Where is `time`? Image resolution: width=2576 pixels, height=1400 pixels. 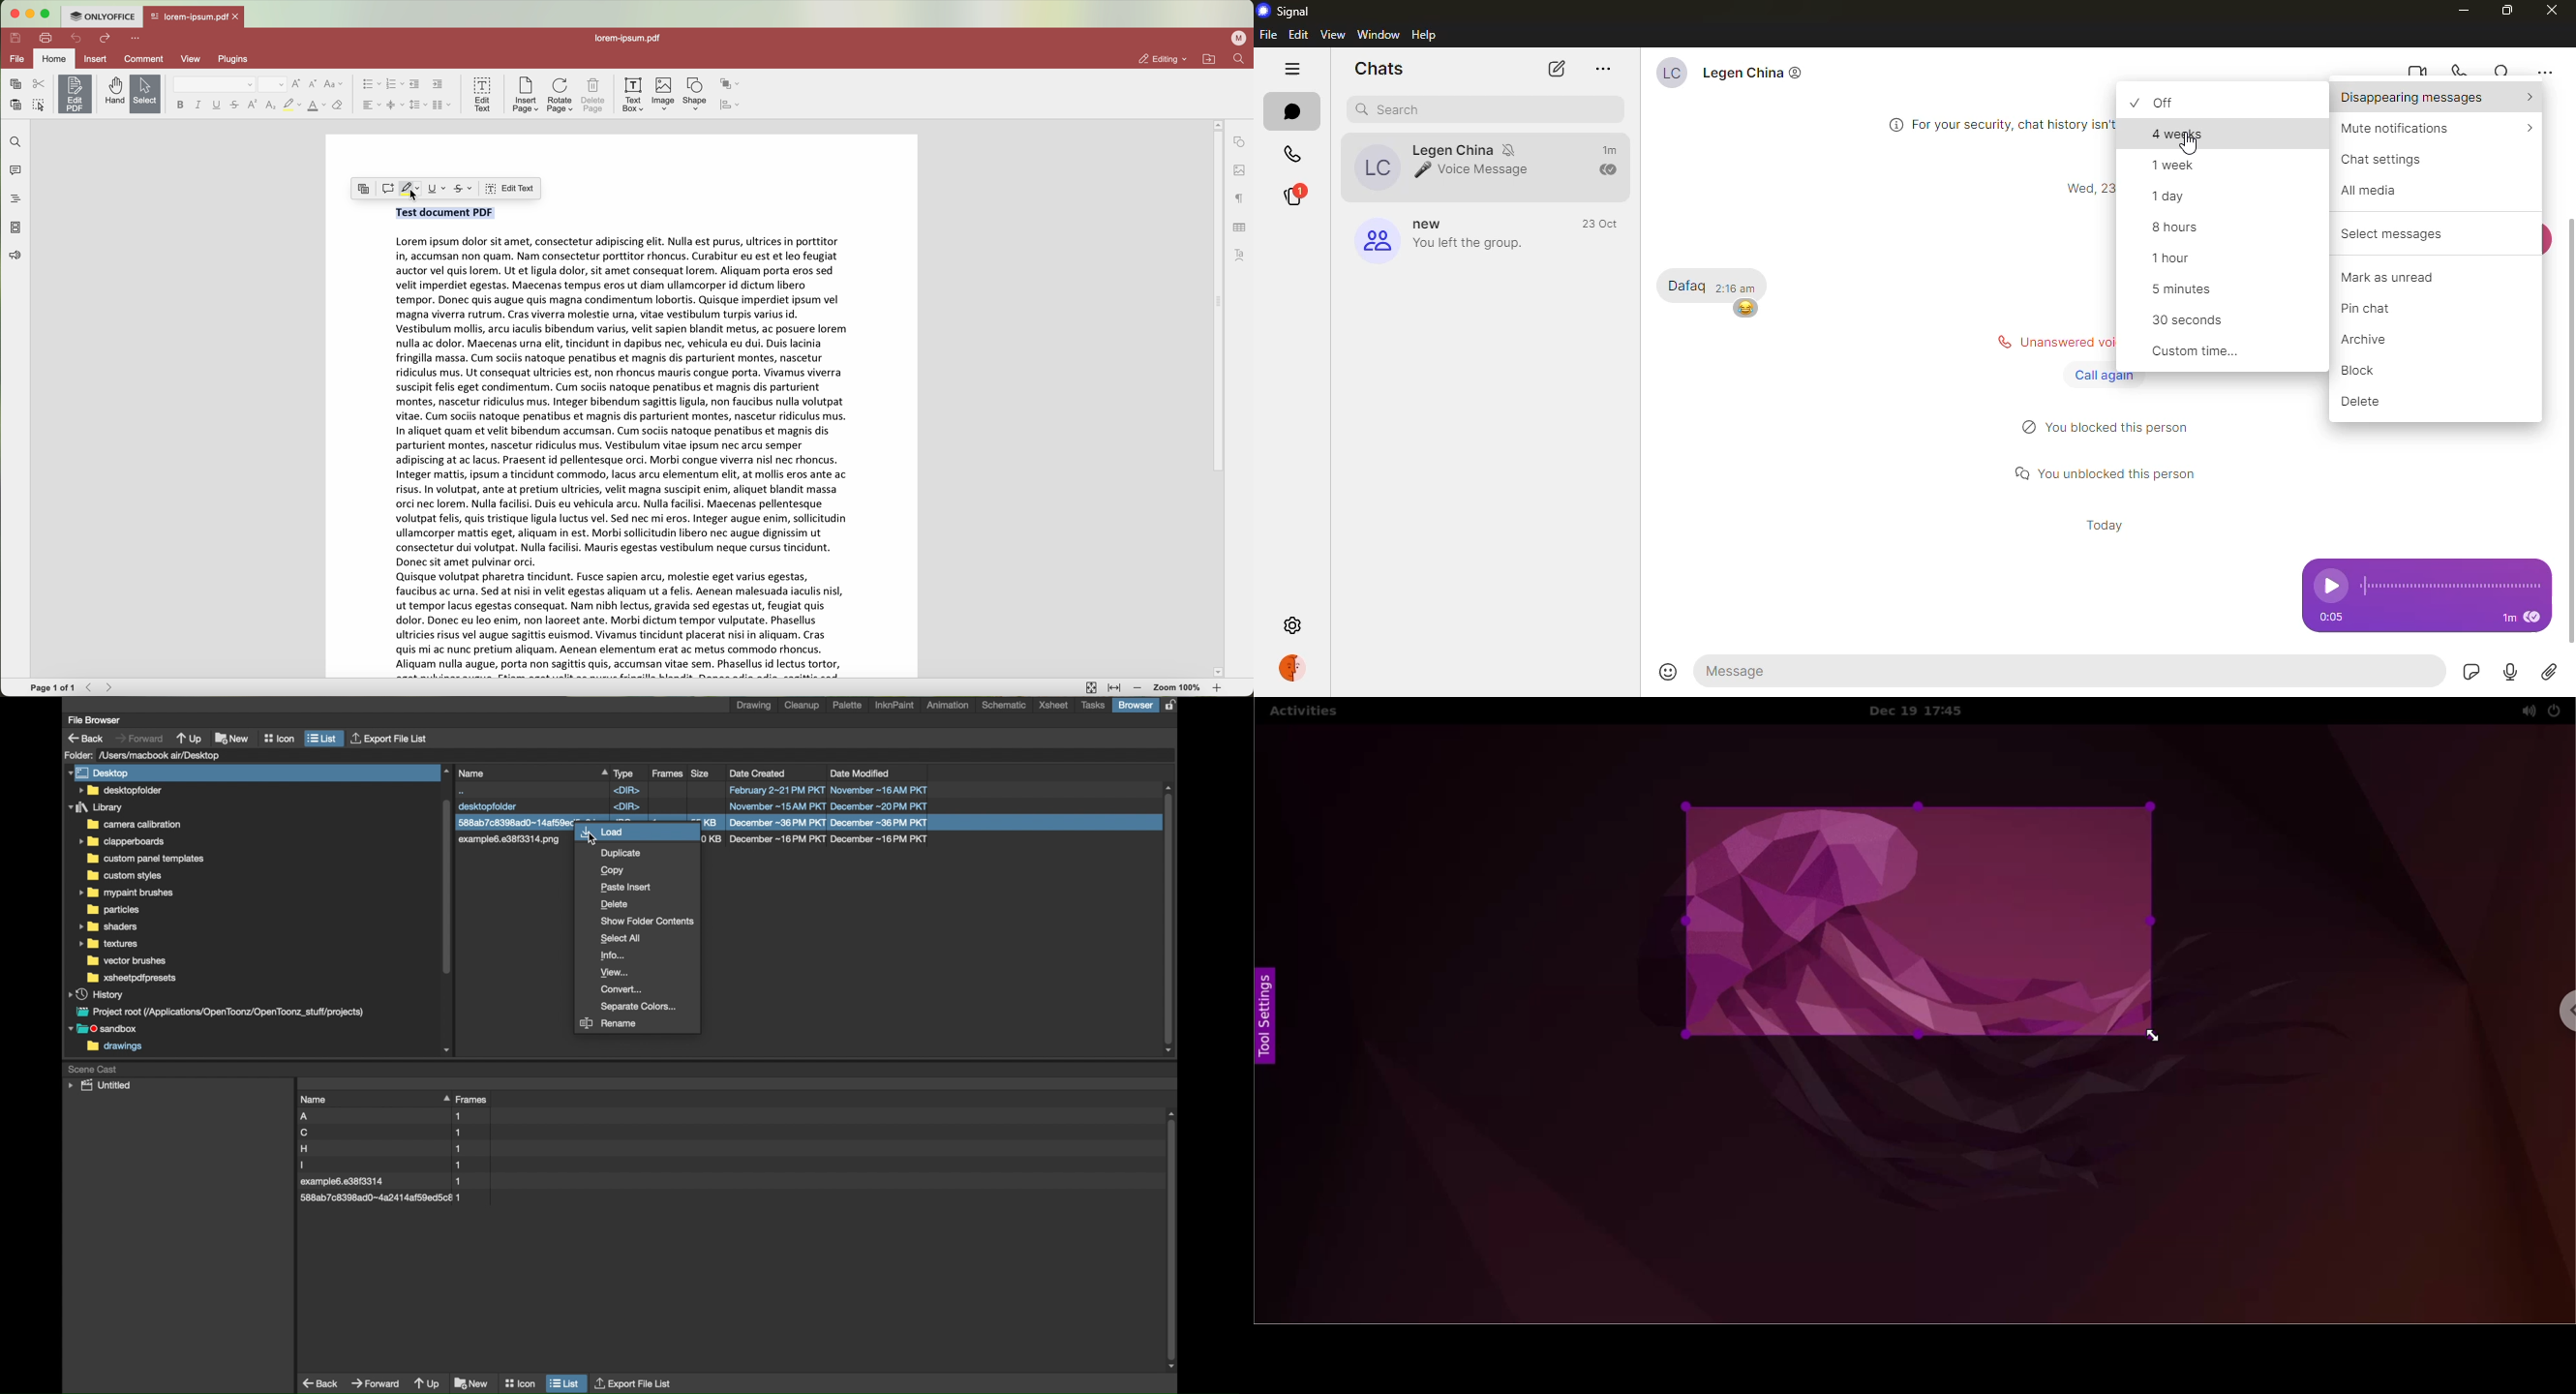
time is located at coordinates (2508, 619).